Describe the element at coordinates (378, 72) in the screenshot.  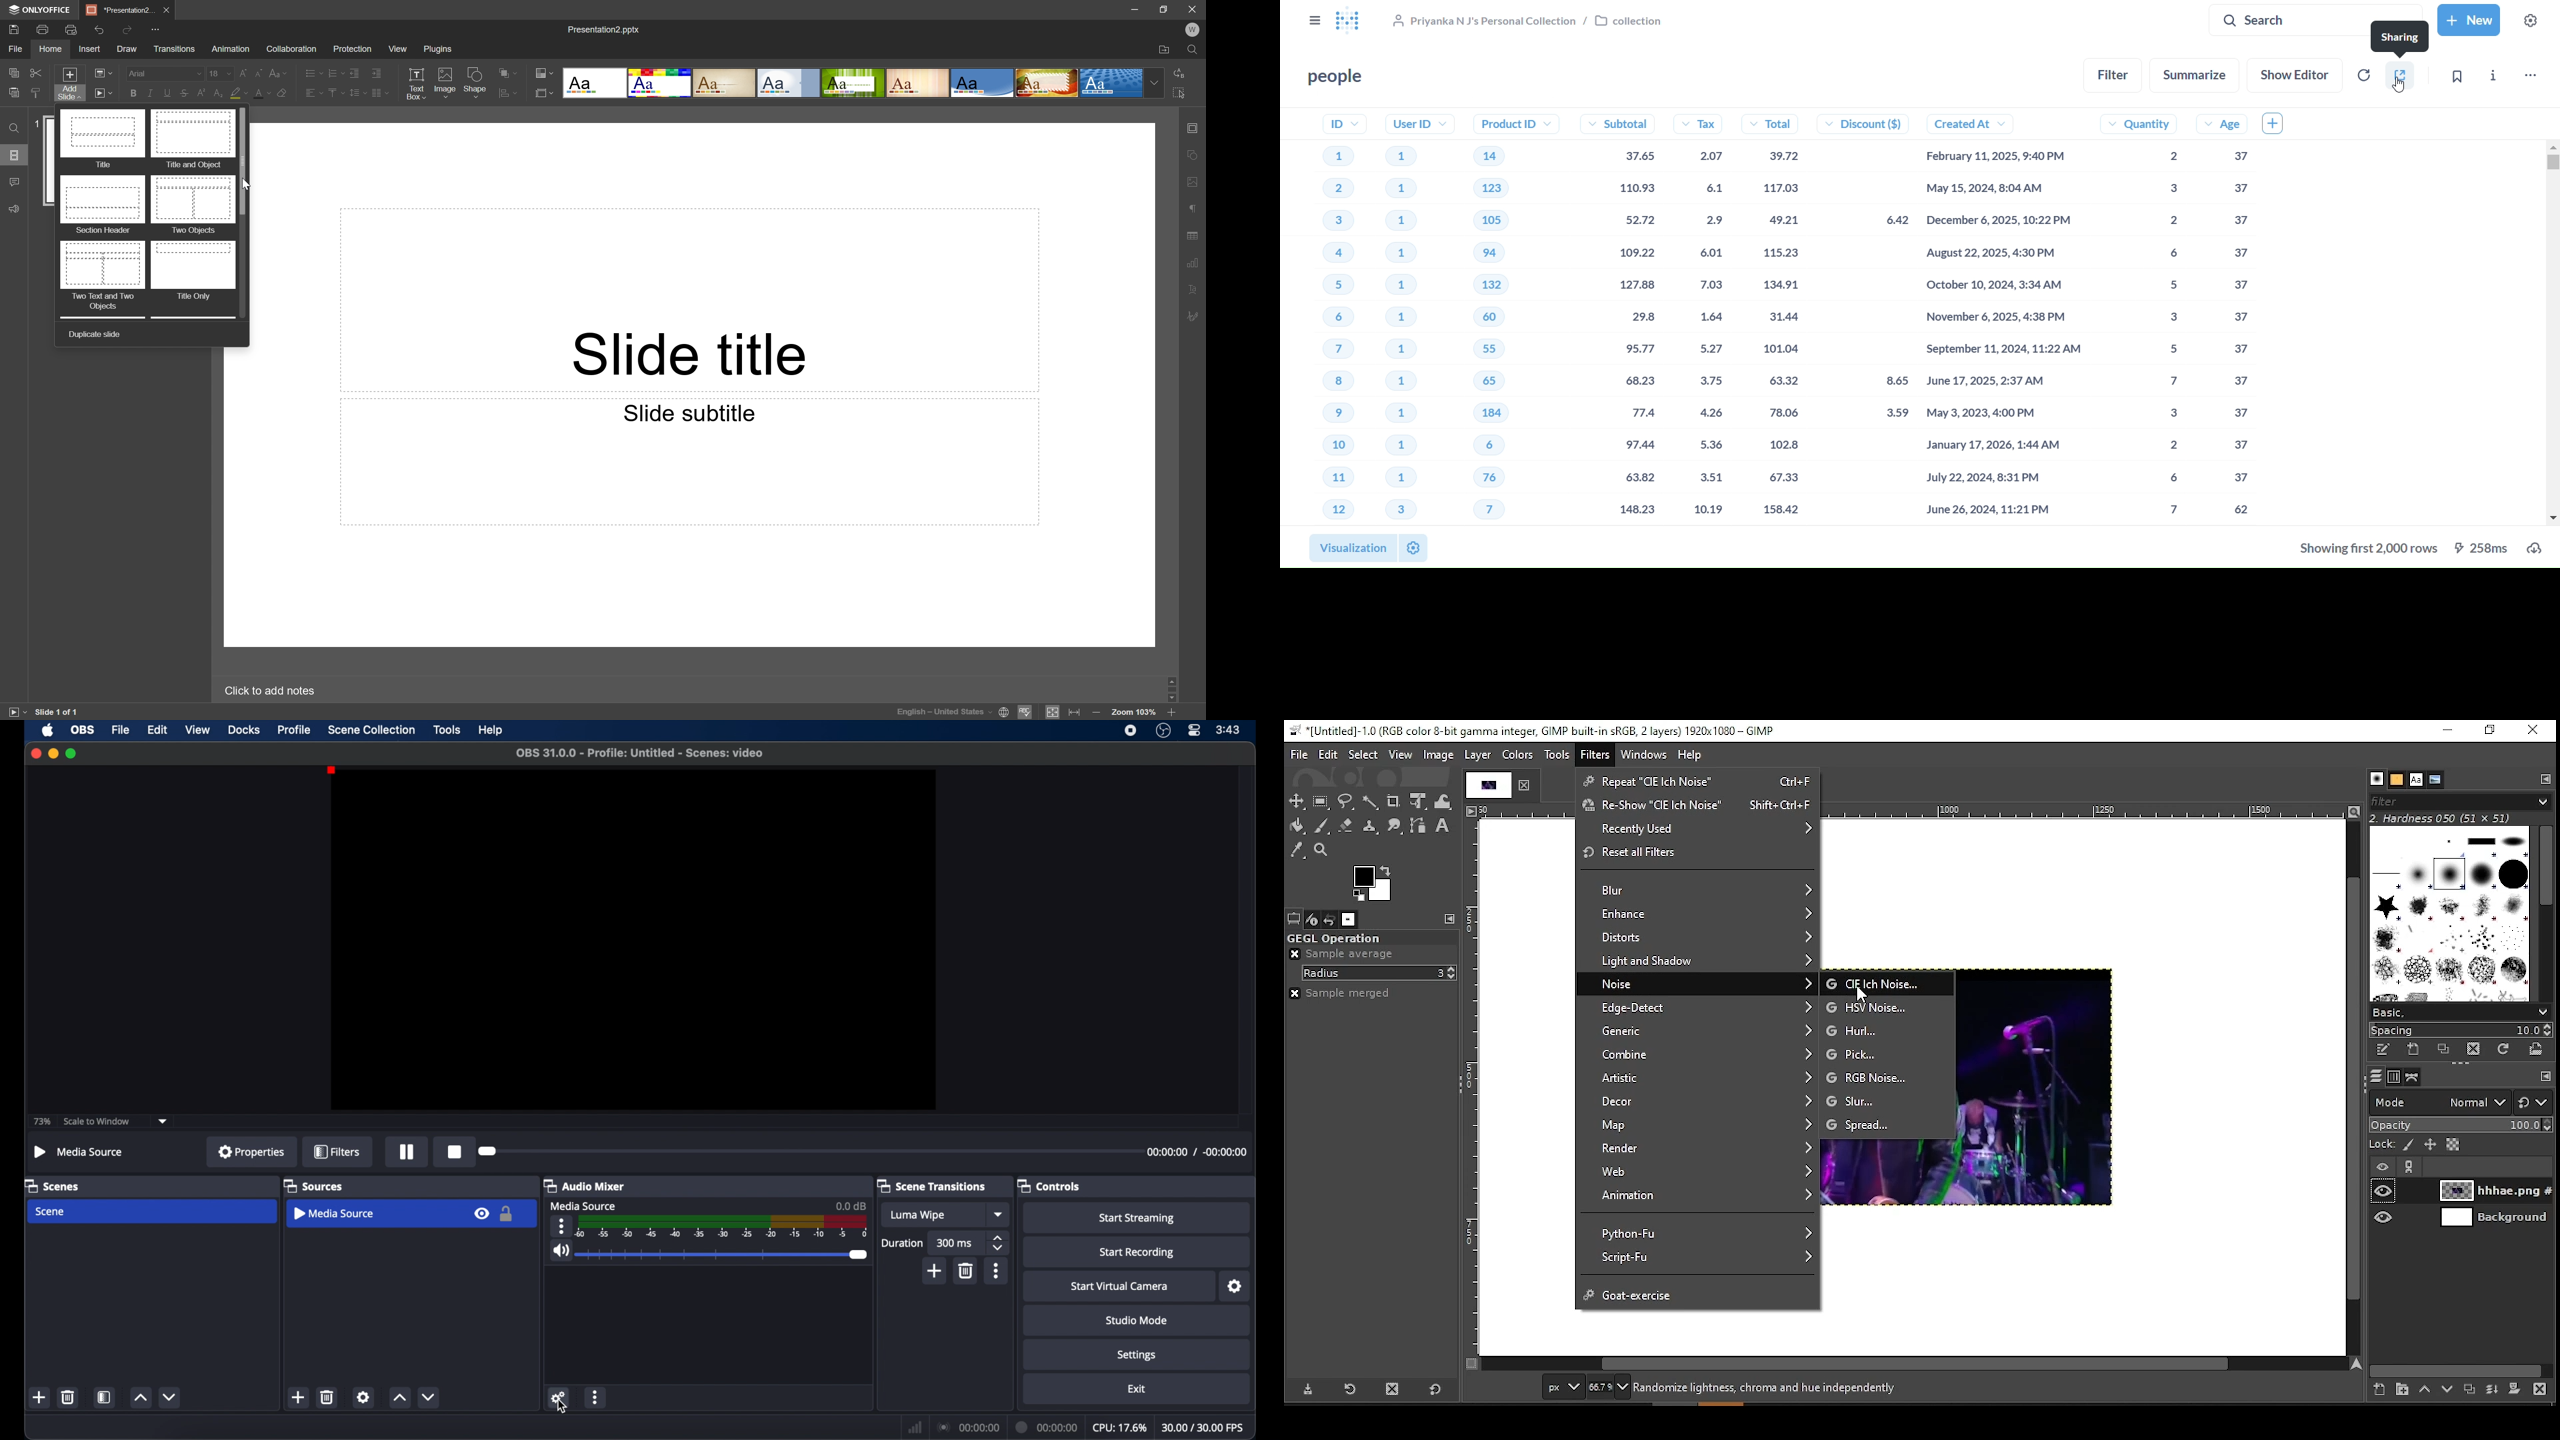
I see `Increase indent` at that location.